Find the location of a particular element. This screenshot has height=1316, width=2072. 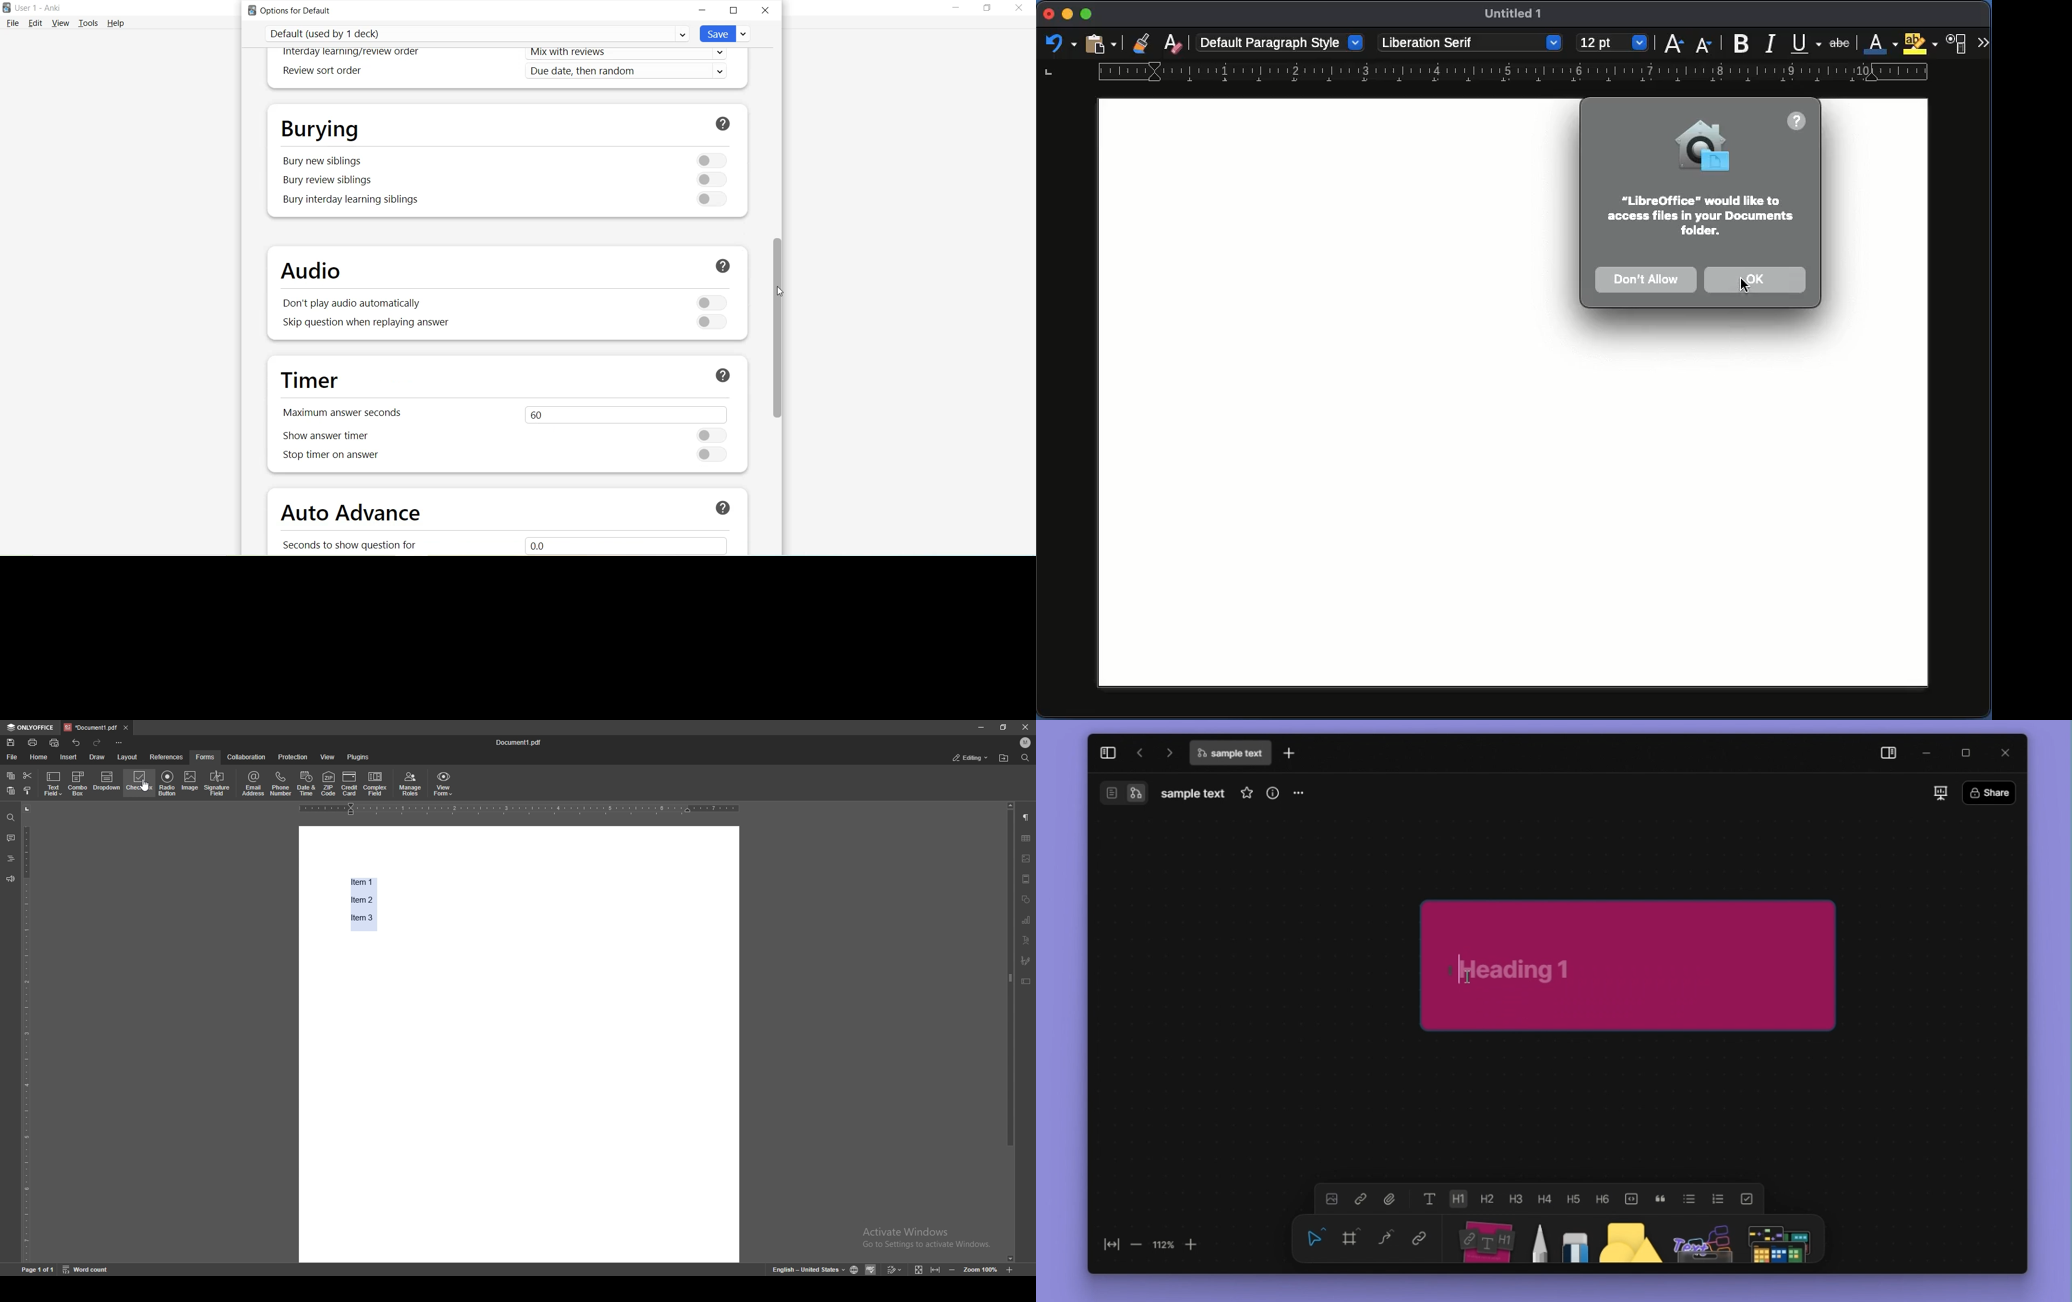

Character is located at coordinates (1958, 43).